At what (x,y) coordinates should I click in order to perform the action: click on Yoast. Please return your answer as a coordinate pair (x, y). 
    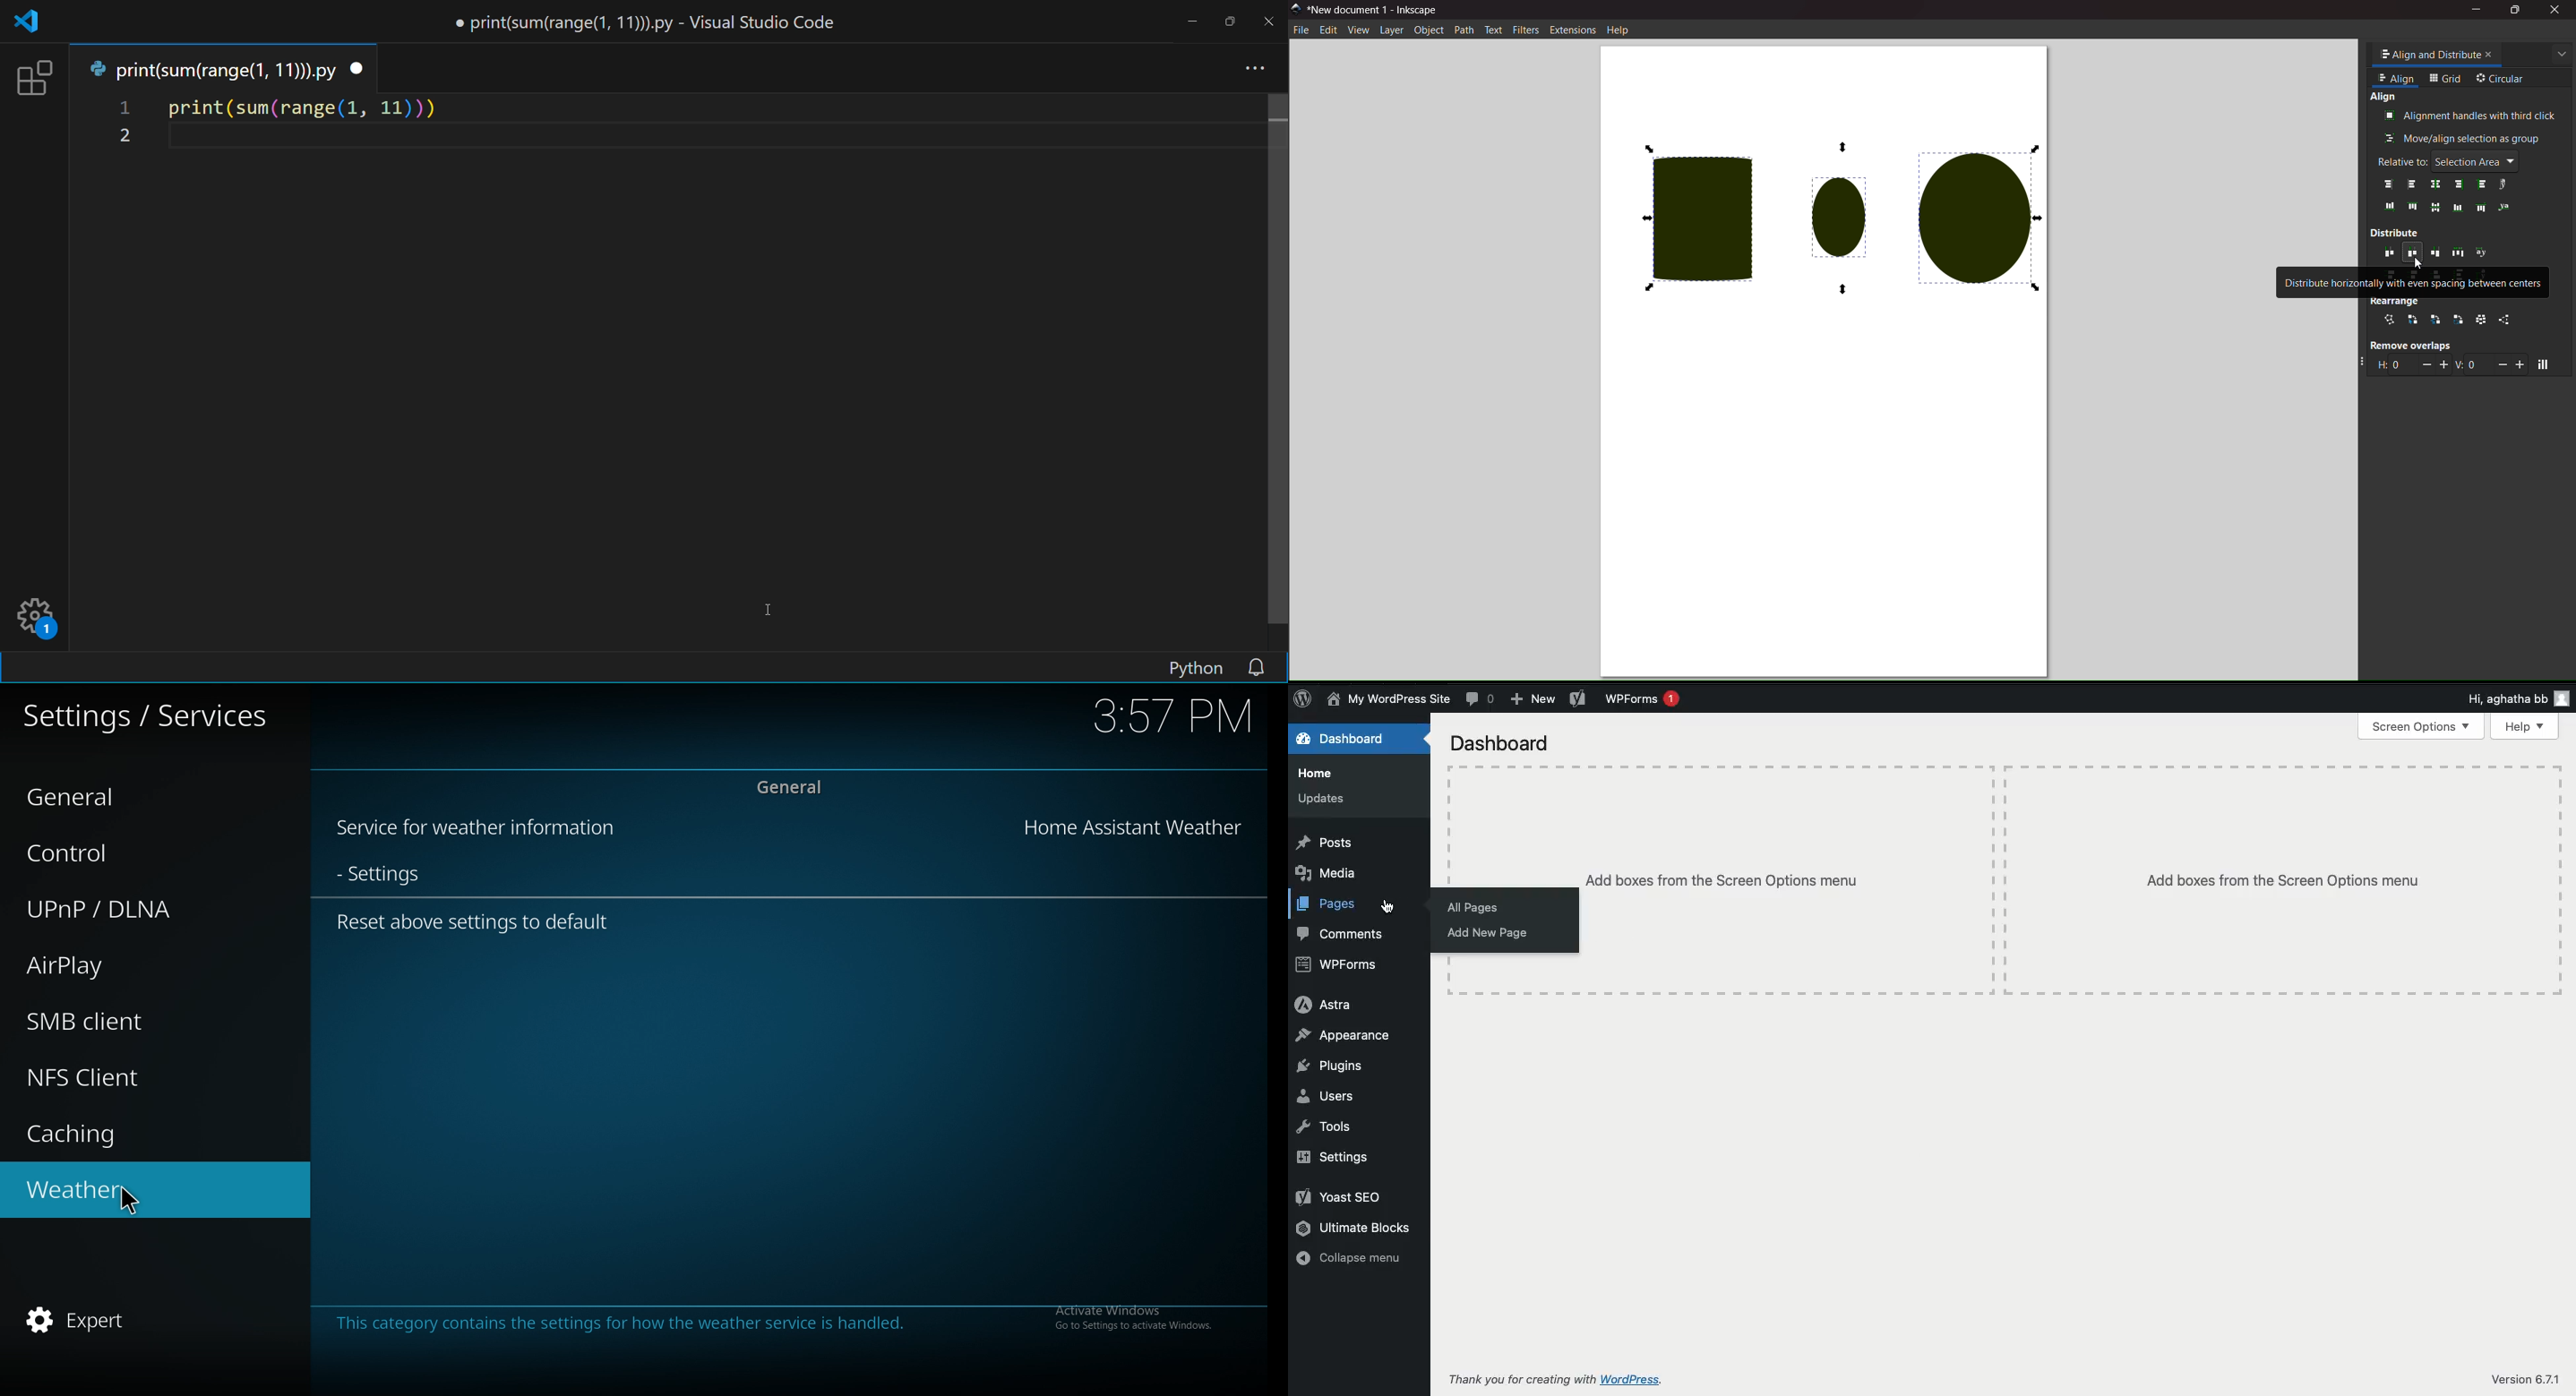
    Looking at the image, I should click on (1576, 699).